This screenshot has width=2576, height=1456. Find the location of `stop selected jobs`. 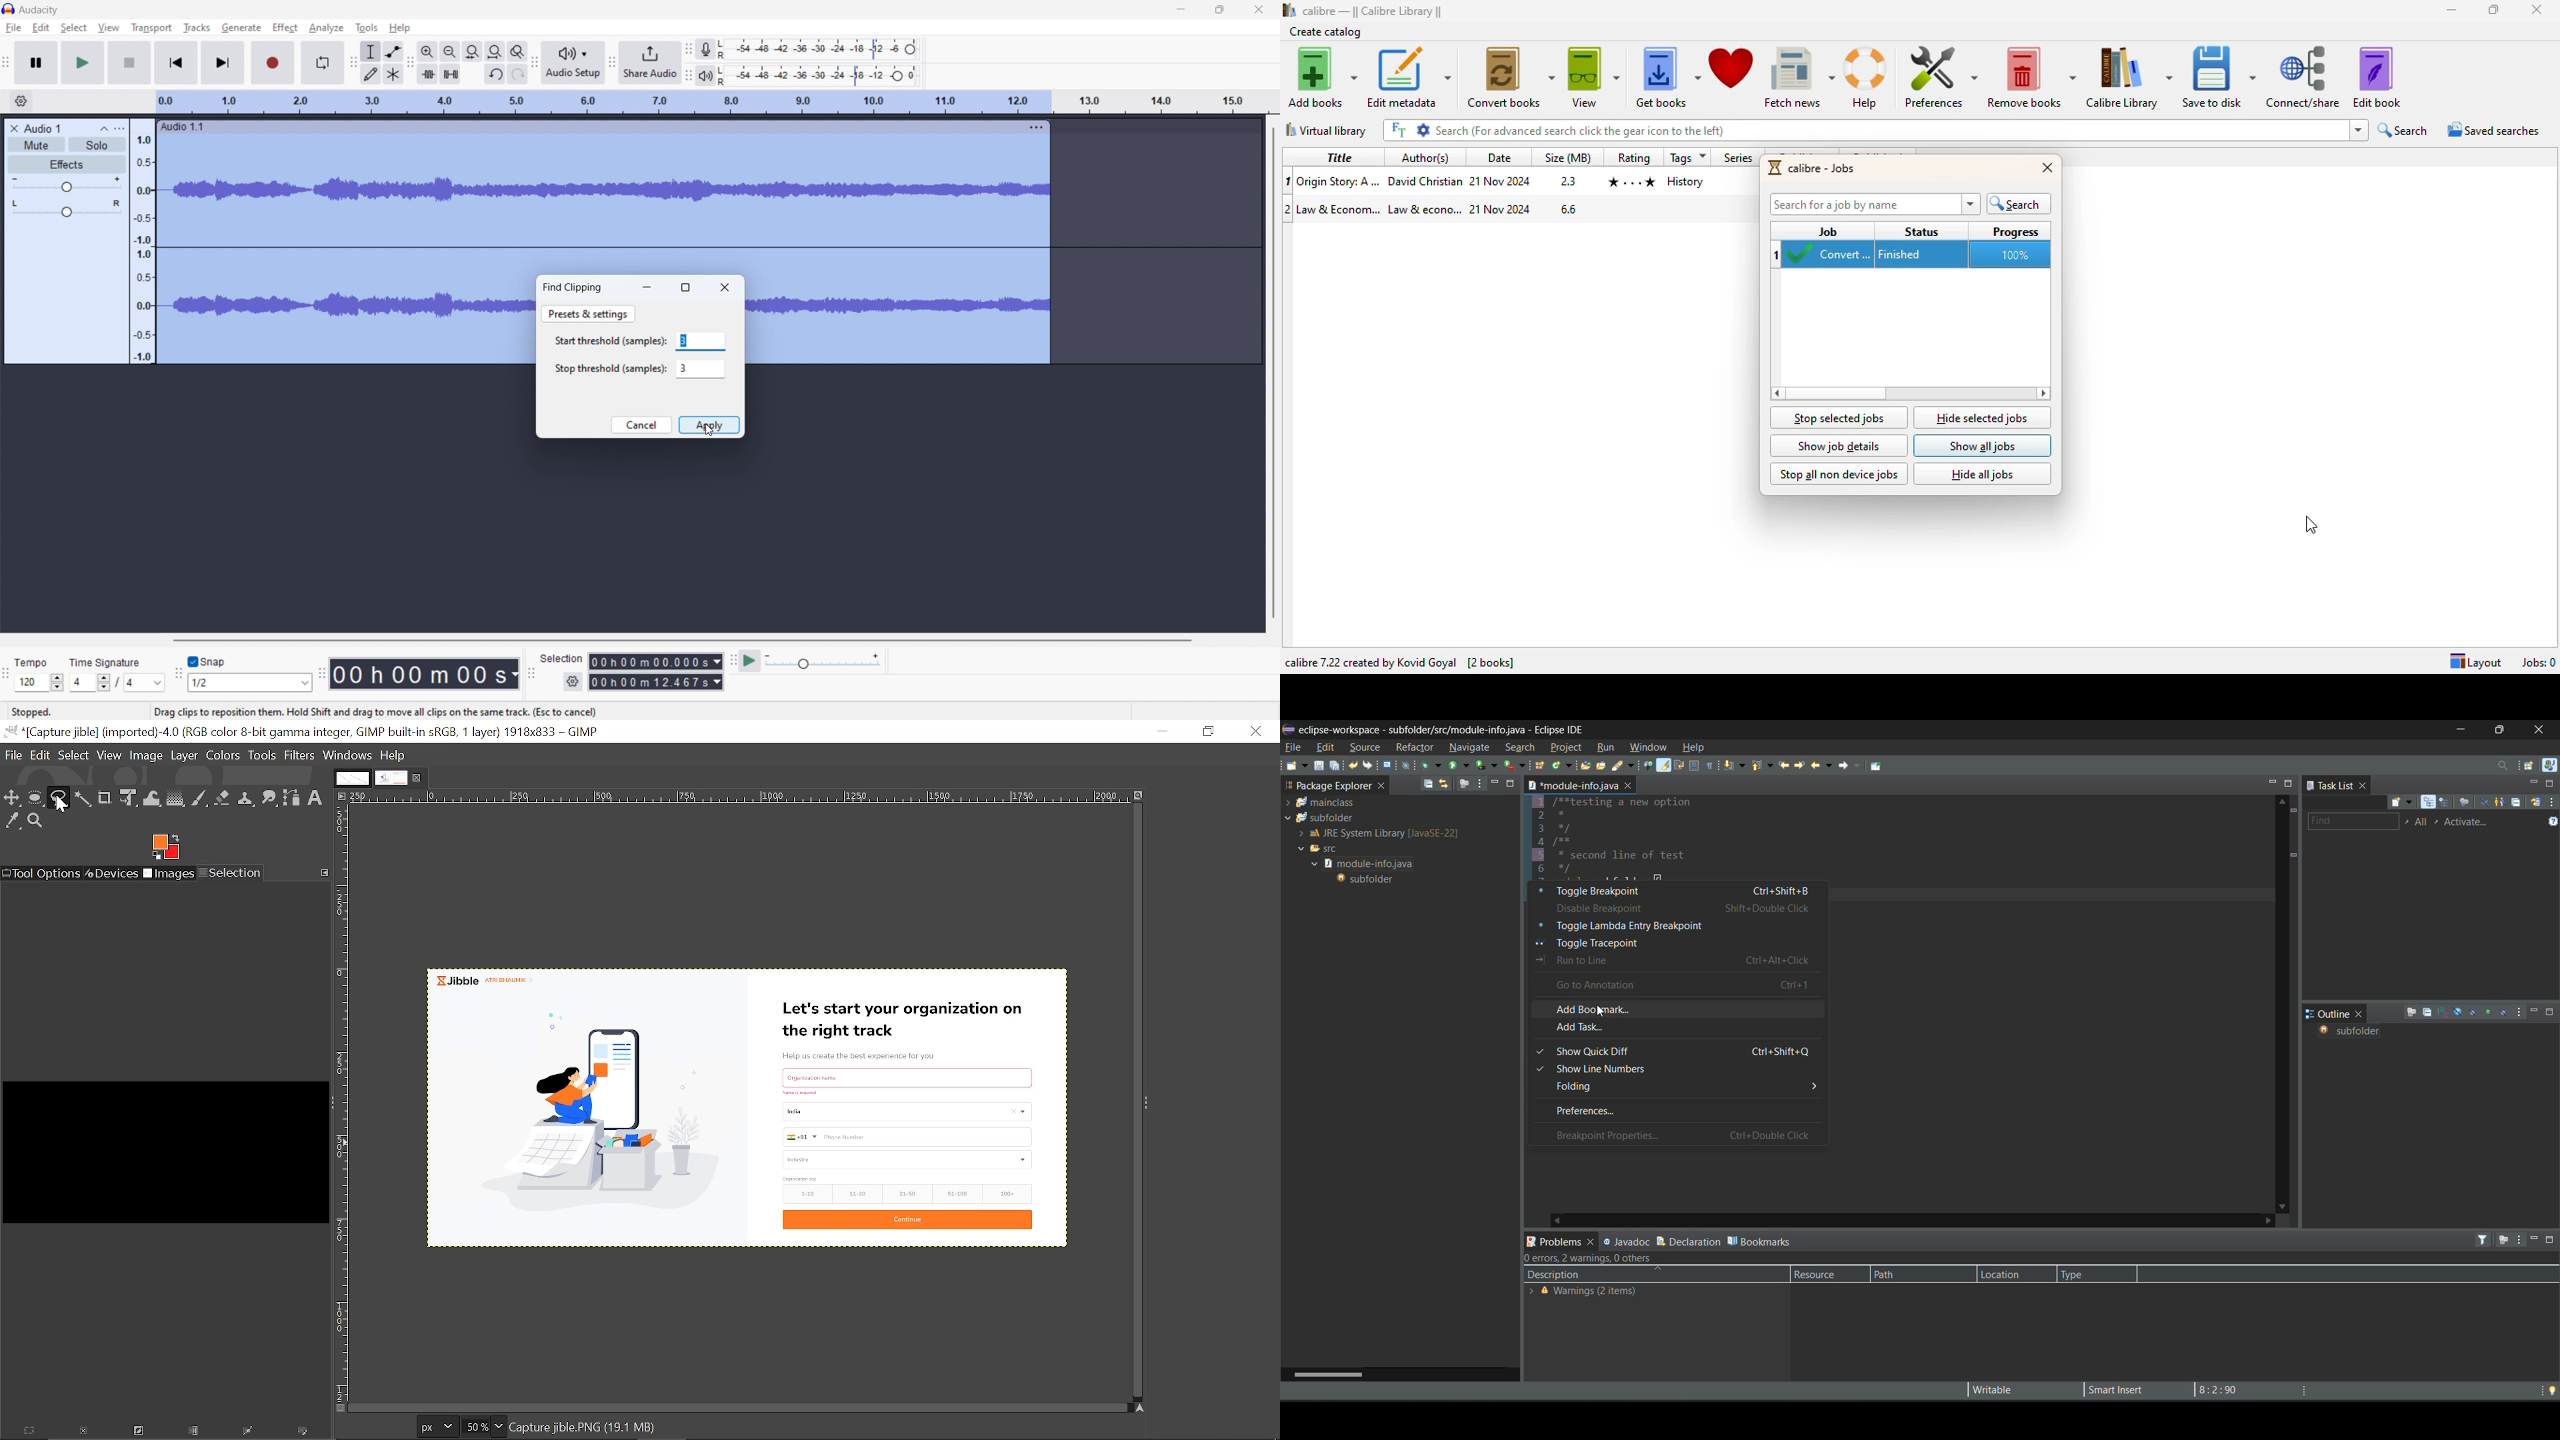

stop selected jobs is located at coordinates (1838, 417).